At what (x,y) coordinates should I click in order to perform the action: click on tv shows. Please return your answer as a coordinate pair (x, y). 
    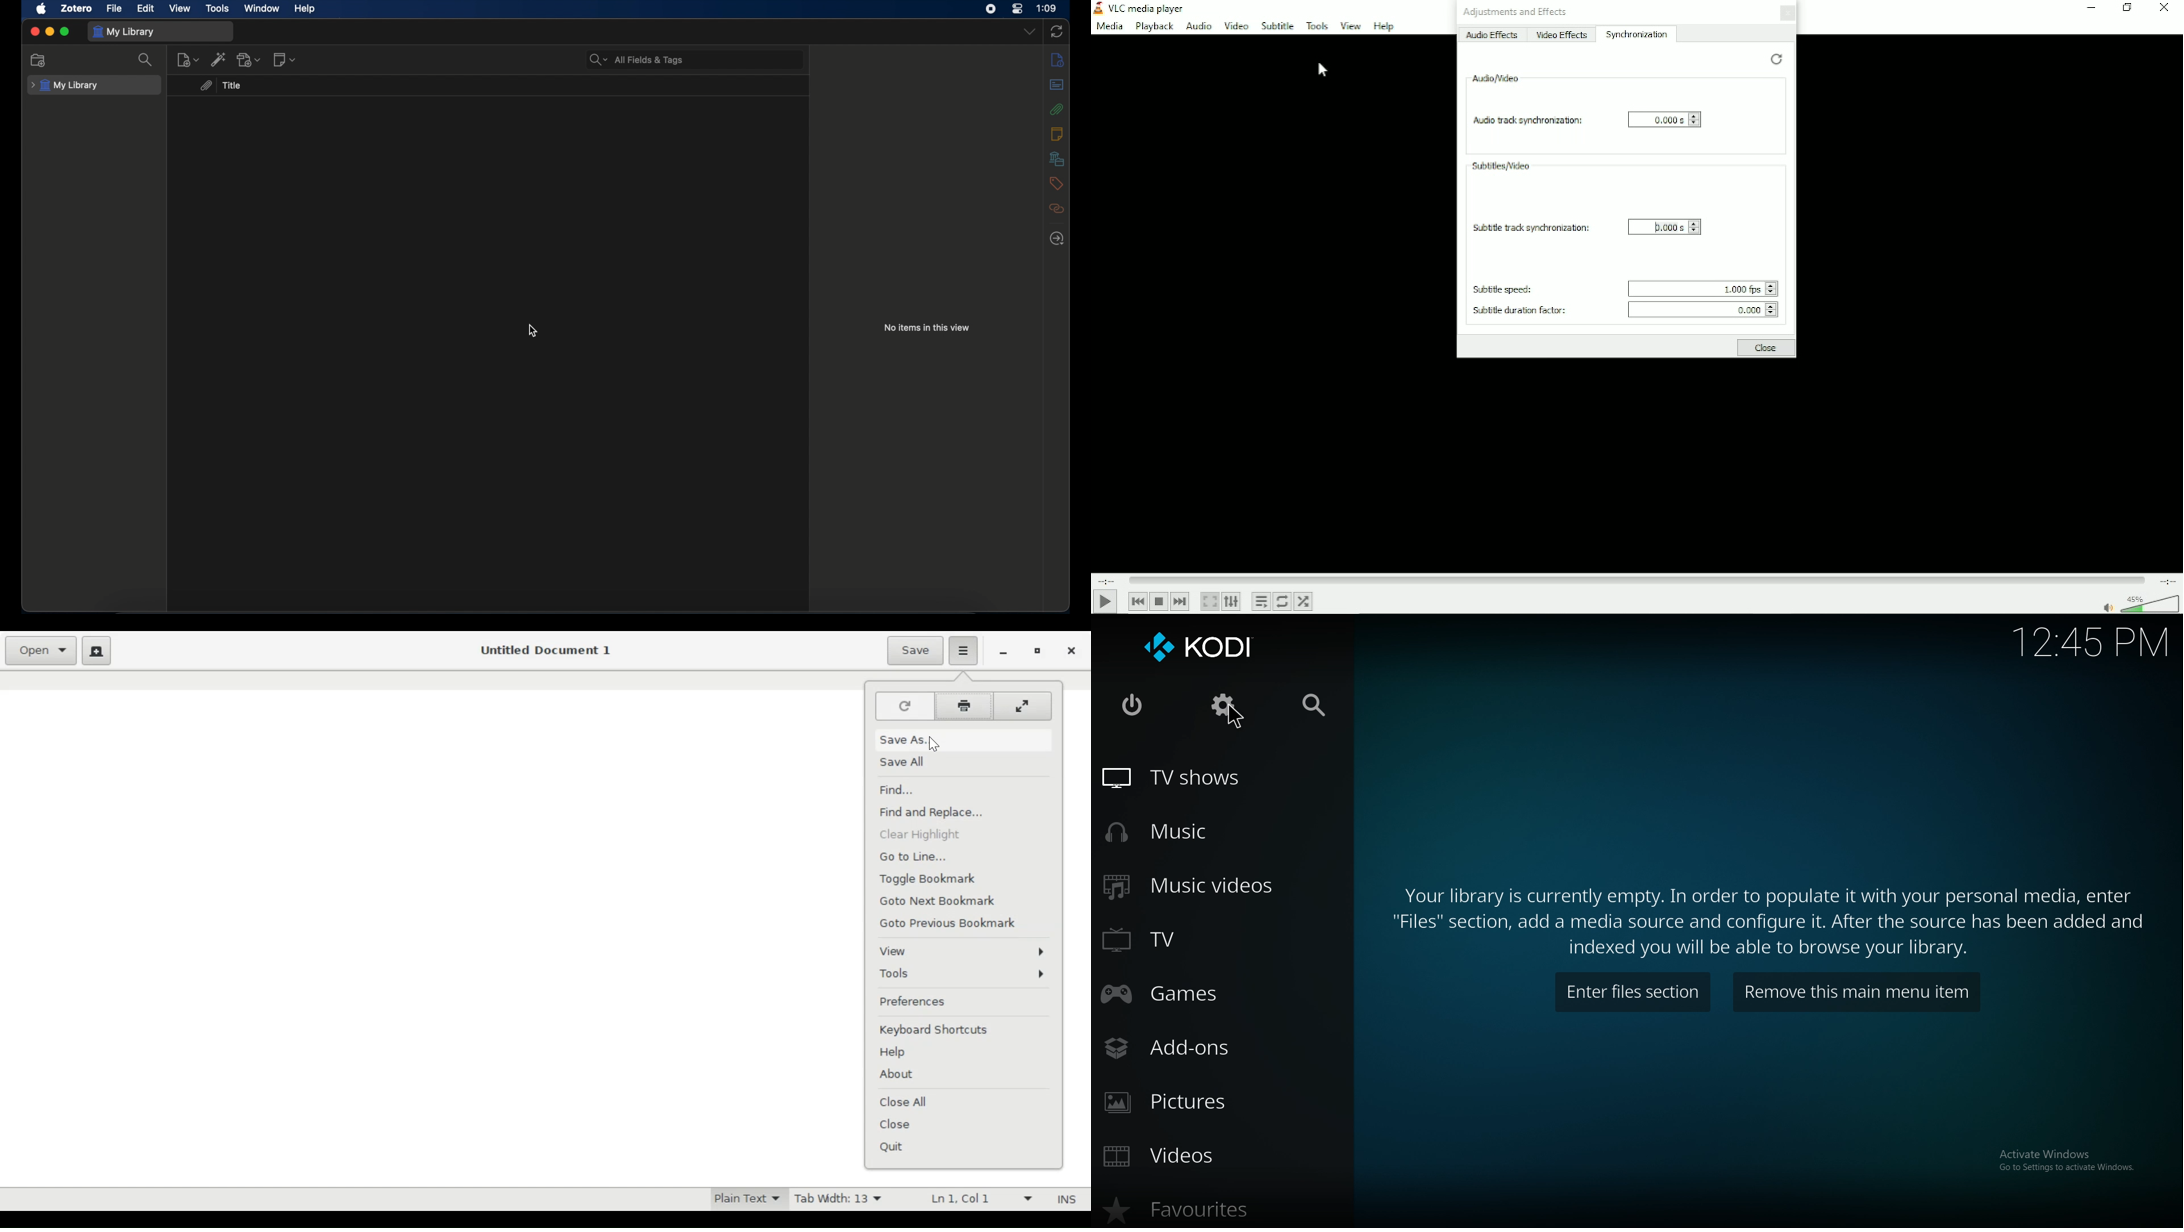
    Looking at the image, I should click on (1195, 779).